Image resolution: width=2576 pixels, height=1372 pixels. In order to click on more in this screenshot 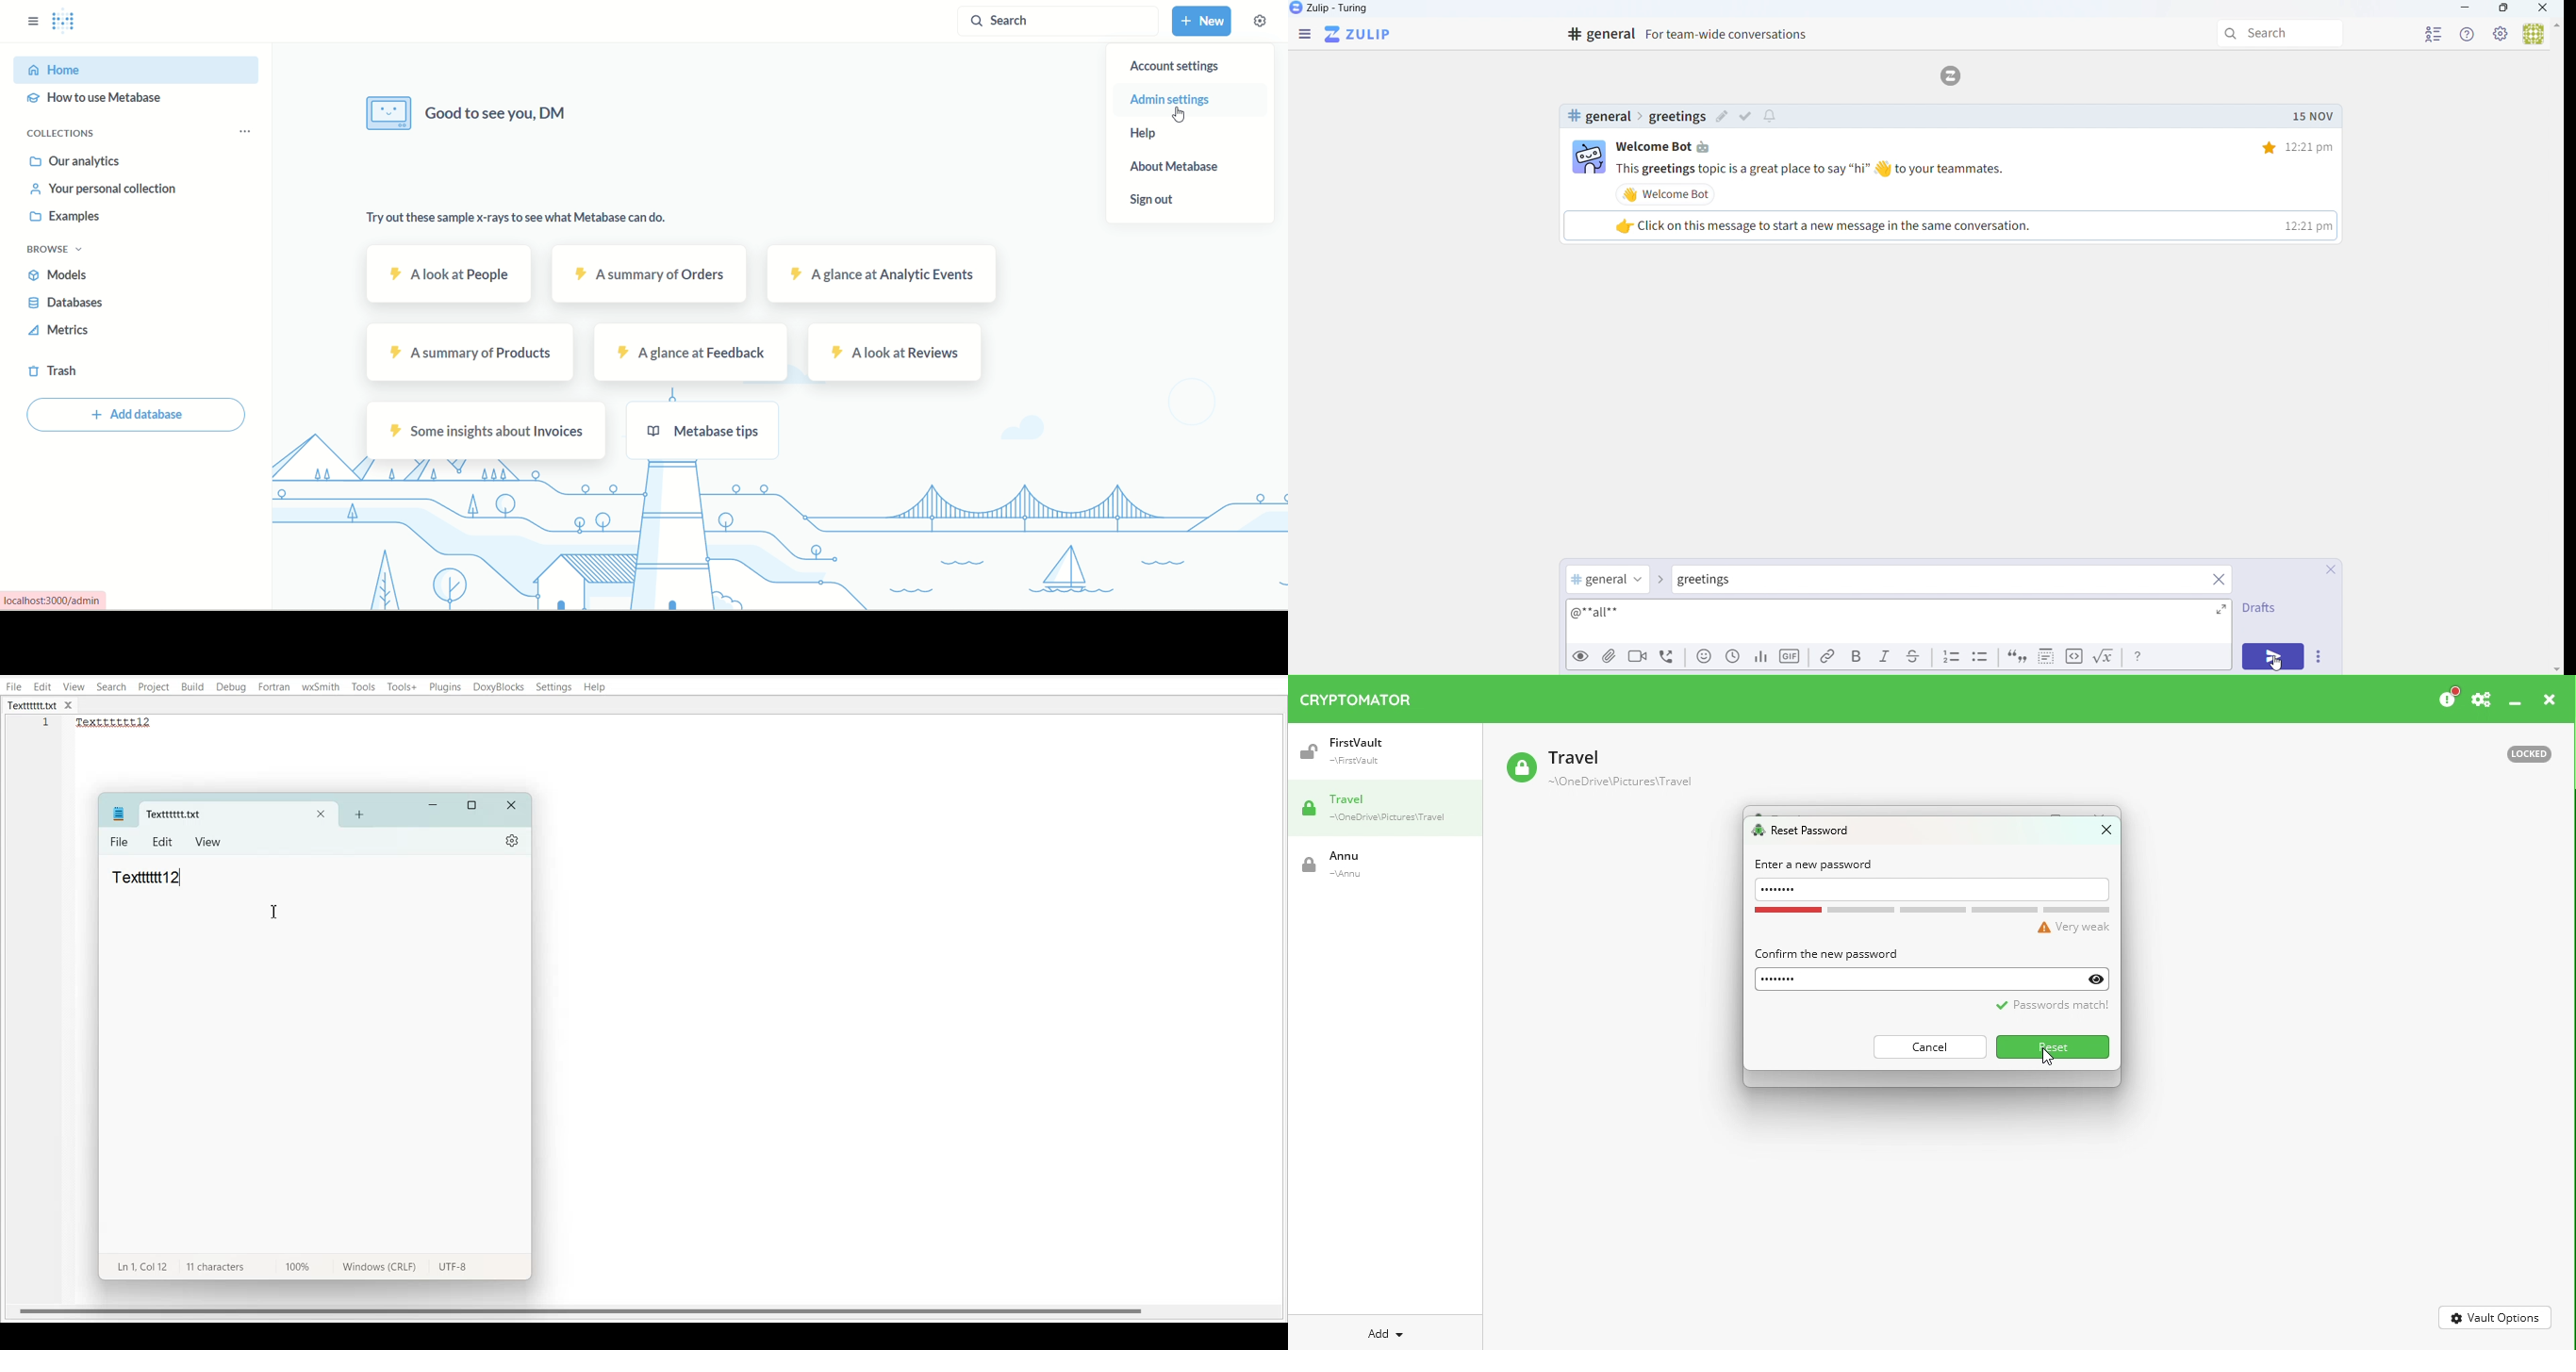, I will do `click(244, 132)`.